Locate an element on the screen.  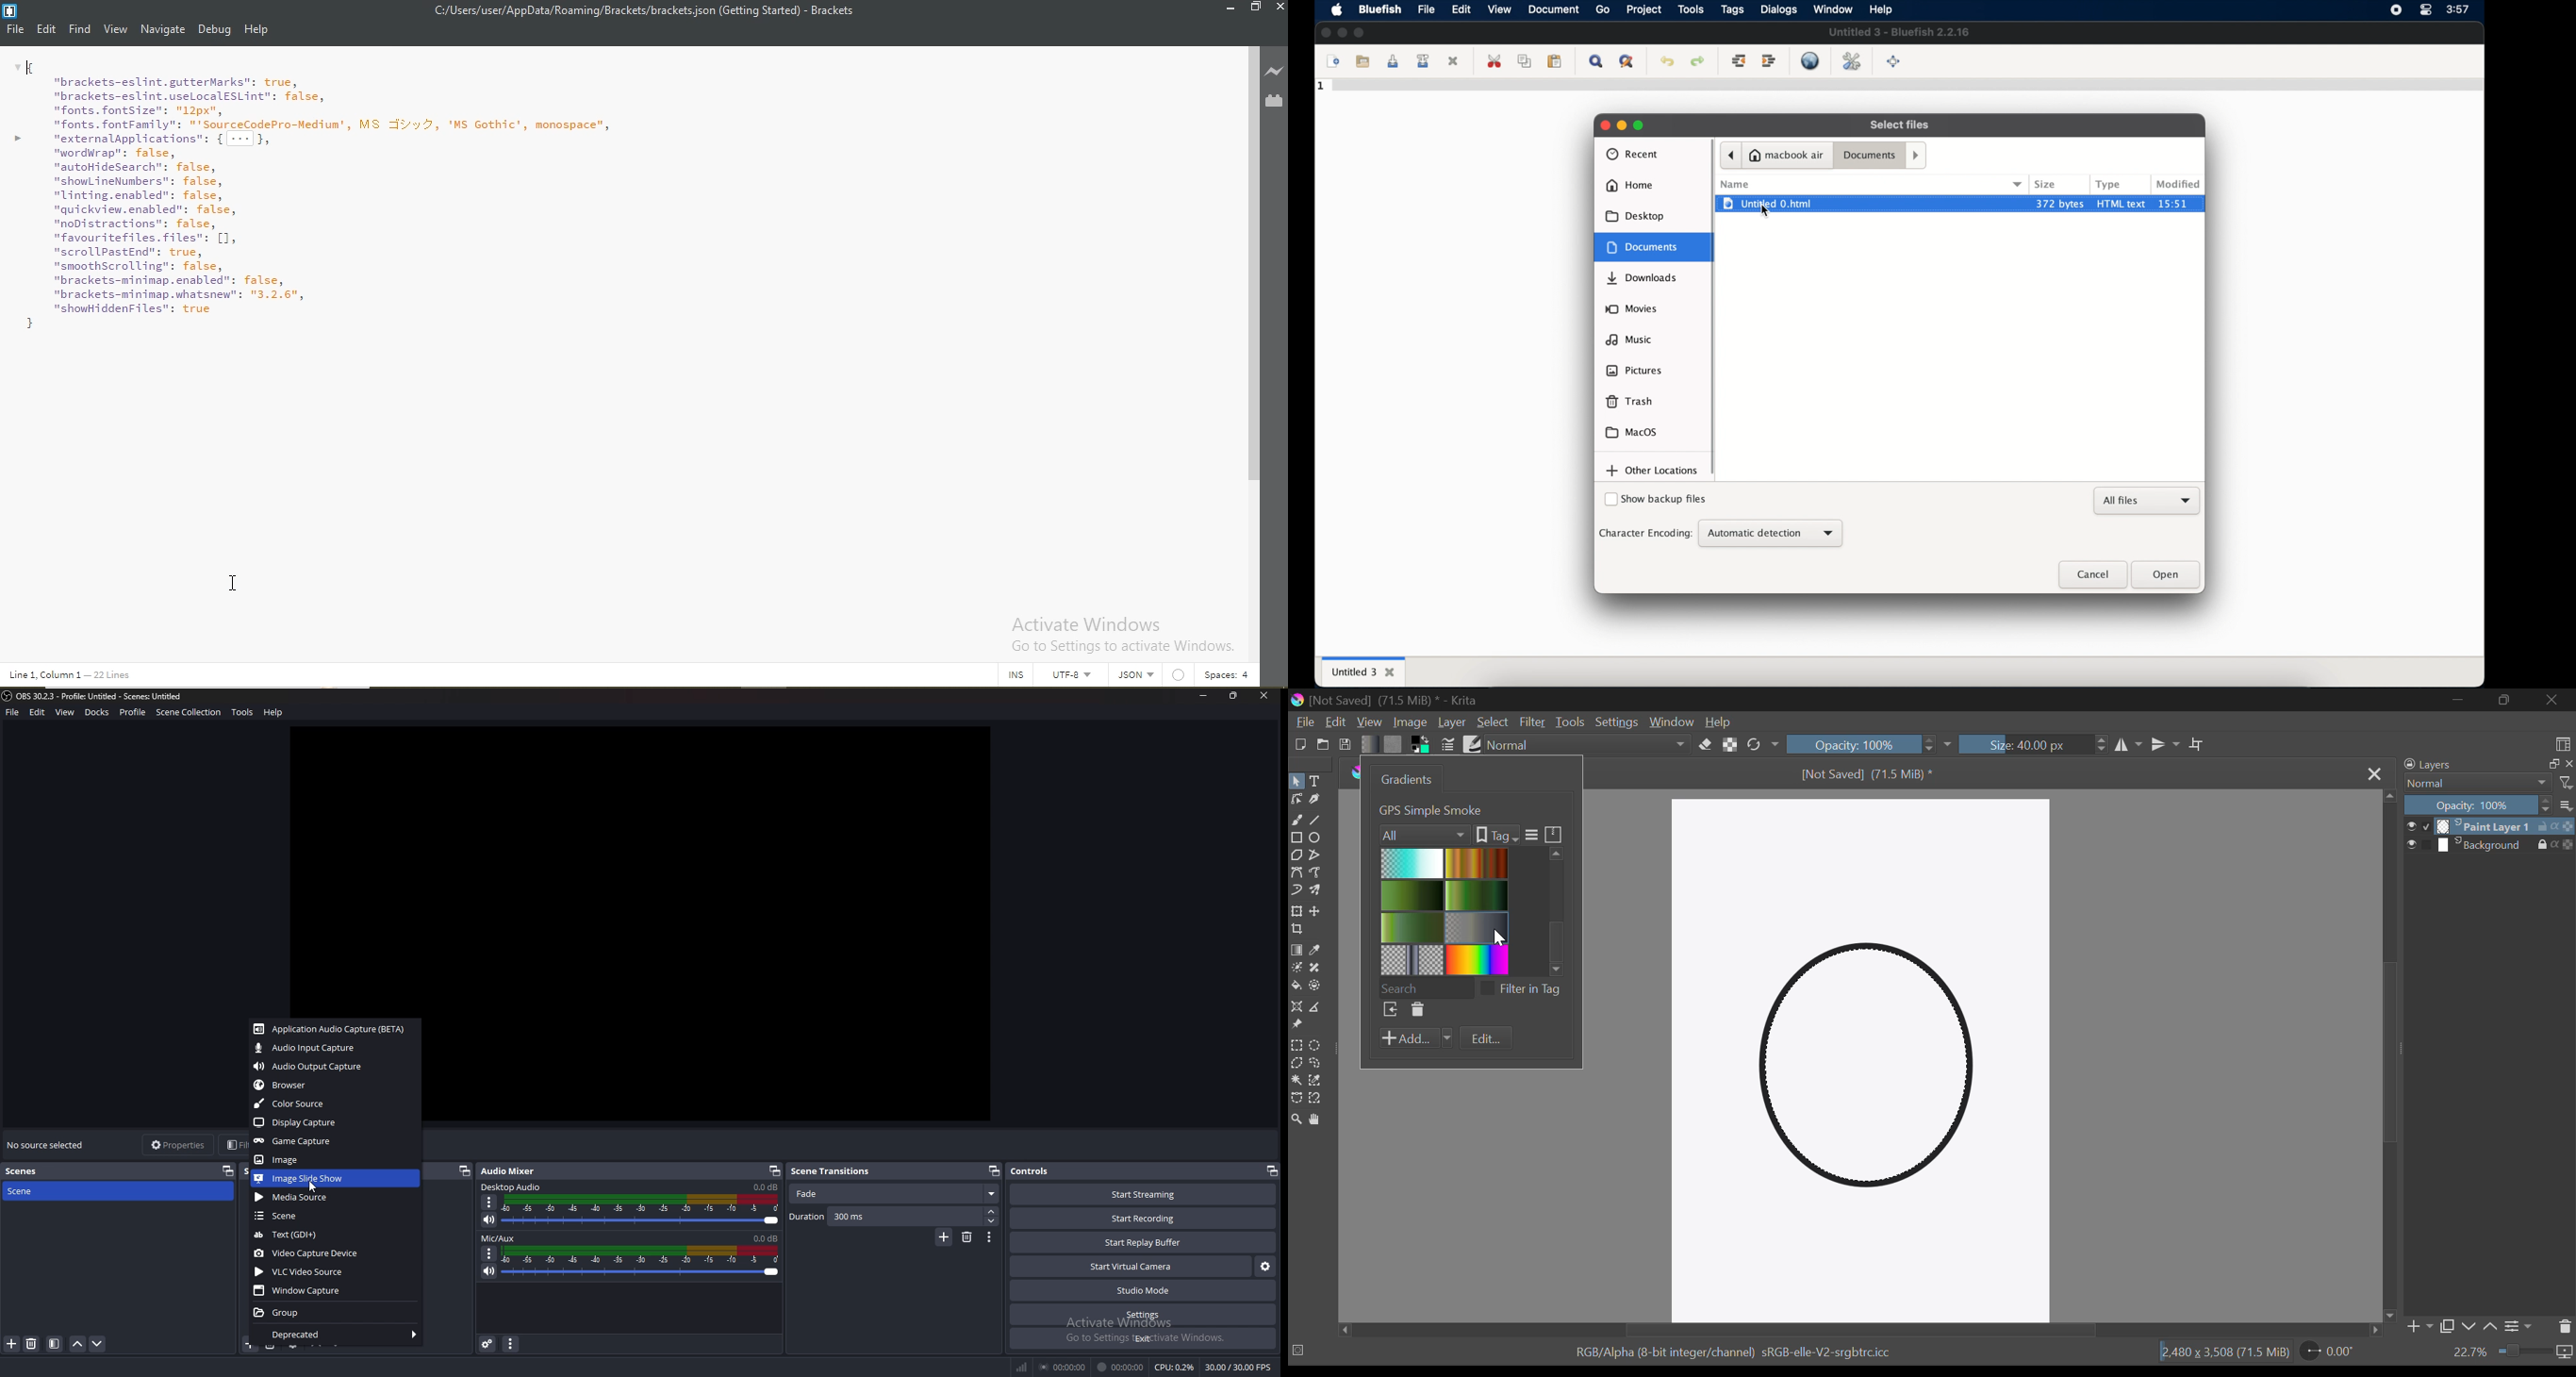
zoom slider is located at coordinates (2526, 1350).